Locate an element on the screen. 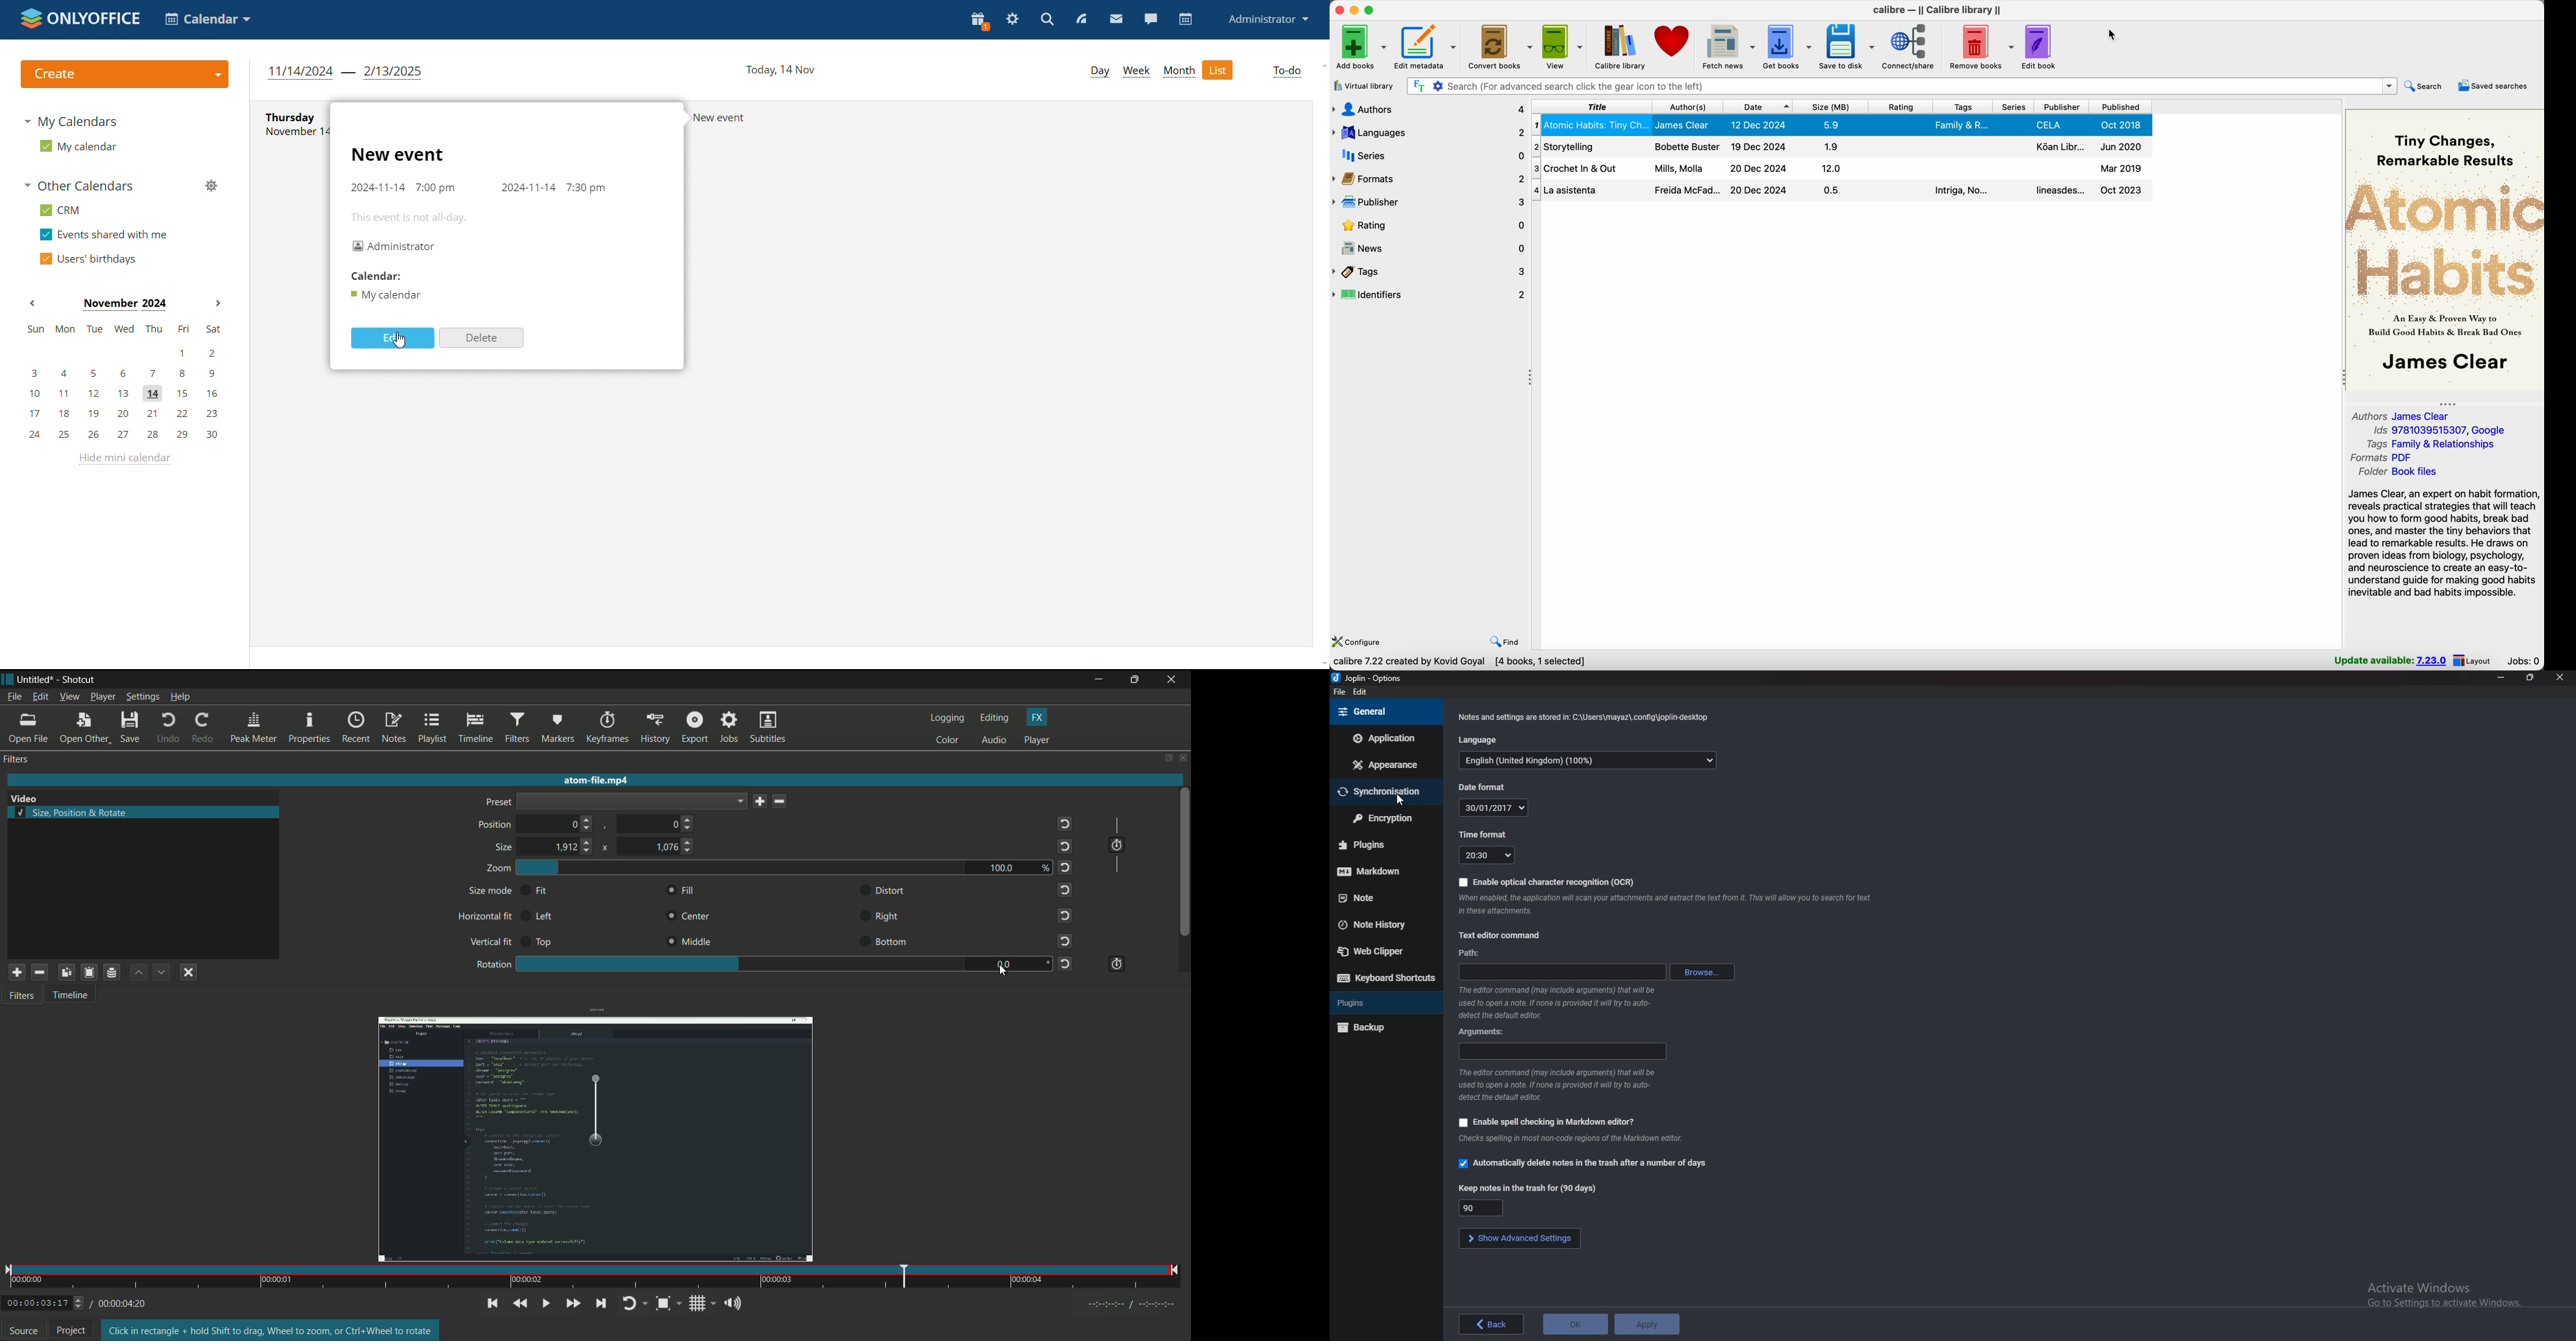 The height and width of the screenshot is (1344, 2576). save to disk is located at coordinates (1847, 46).